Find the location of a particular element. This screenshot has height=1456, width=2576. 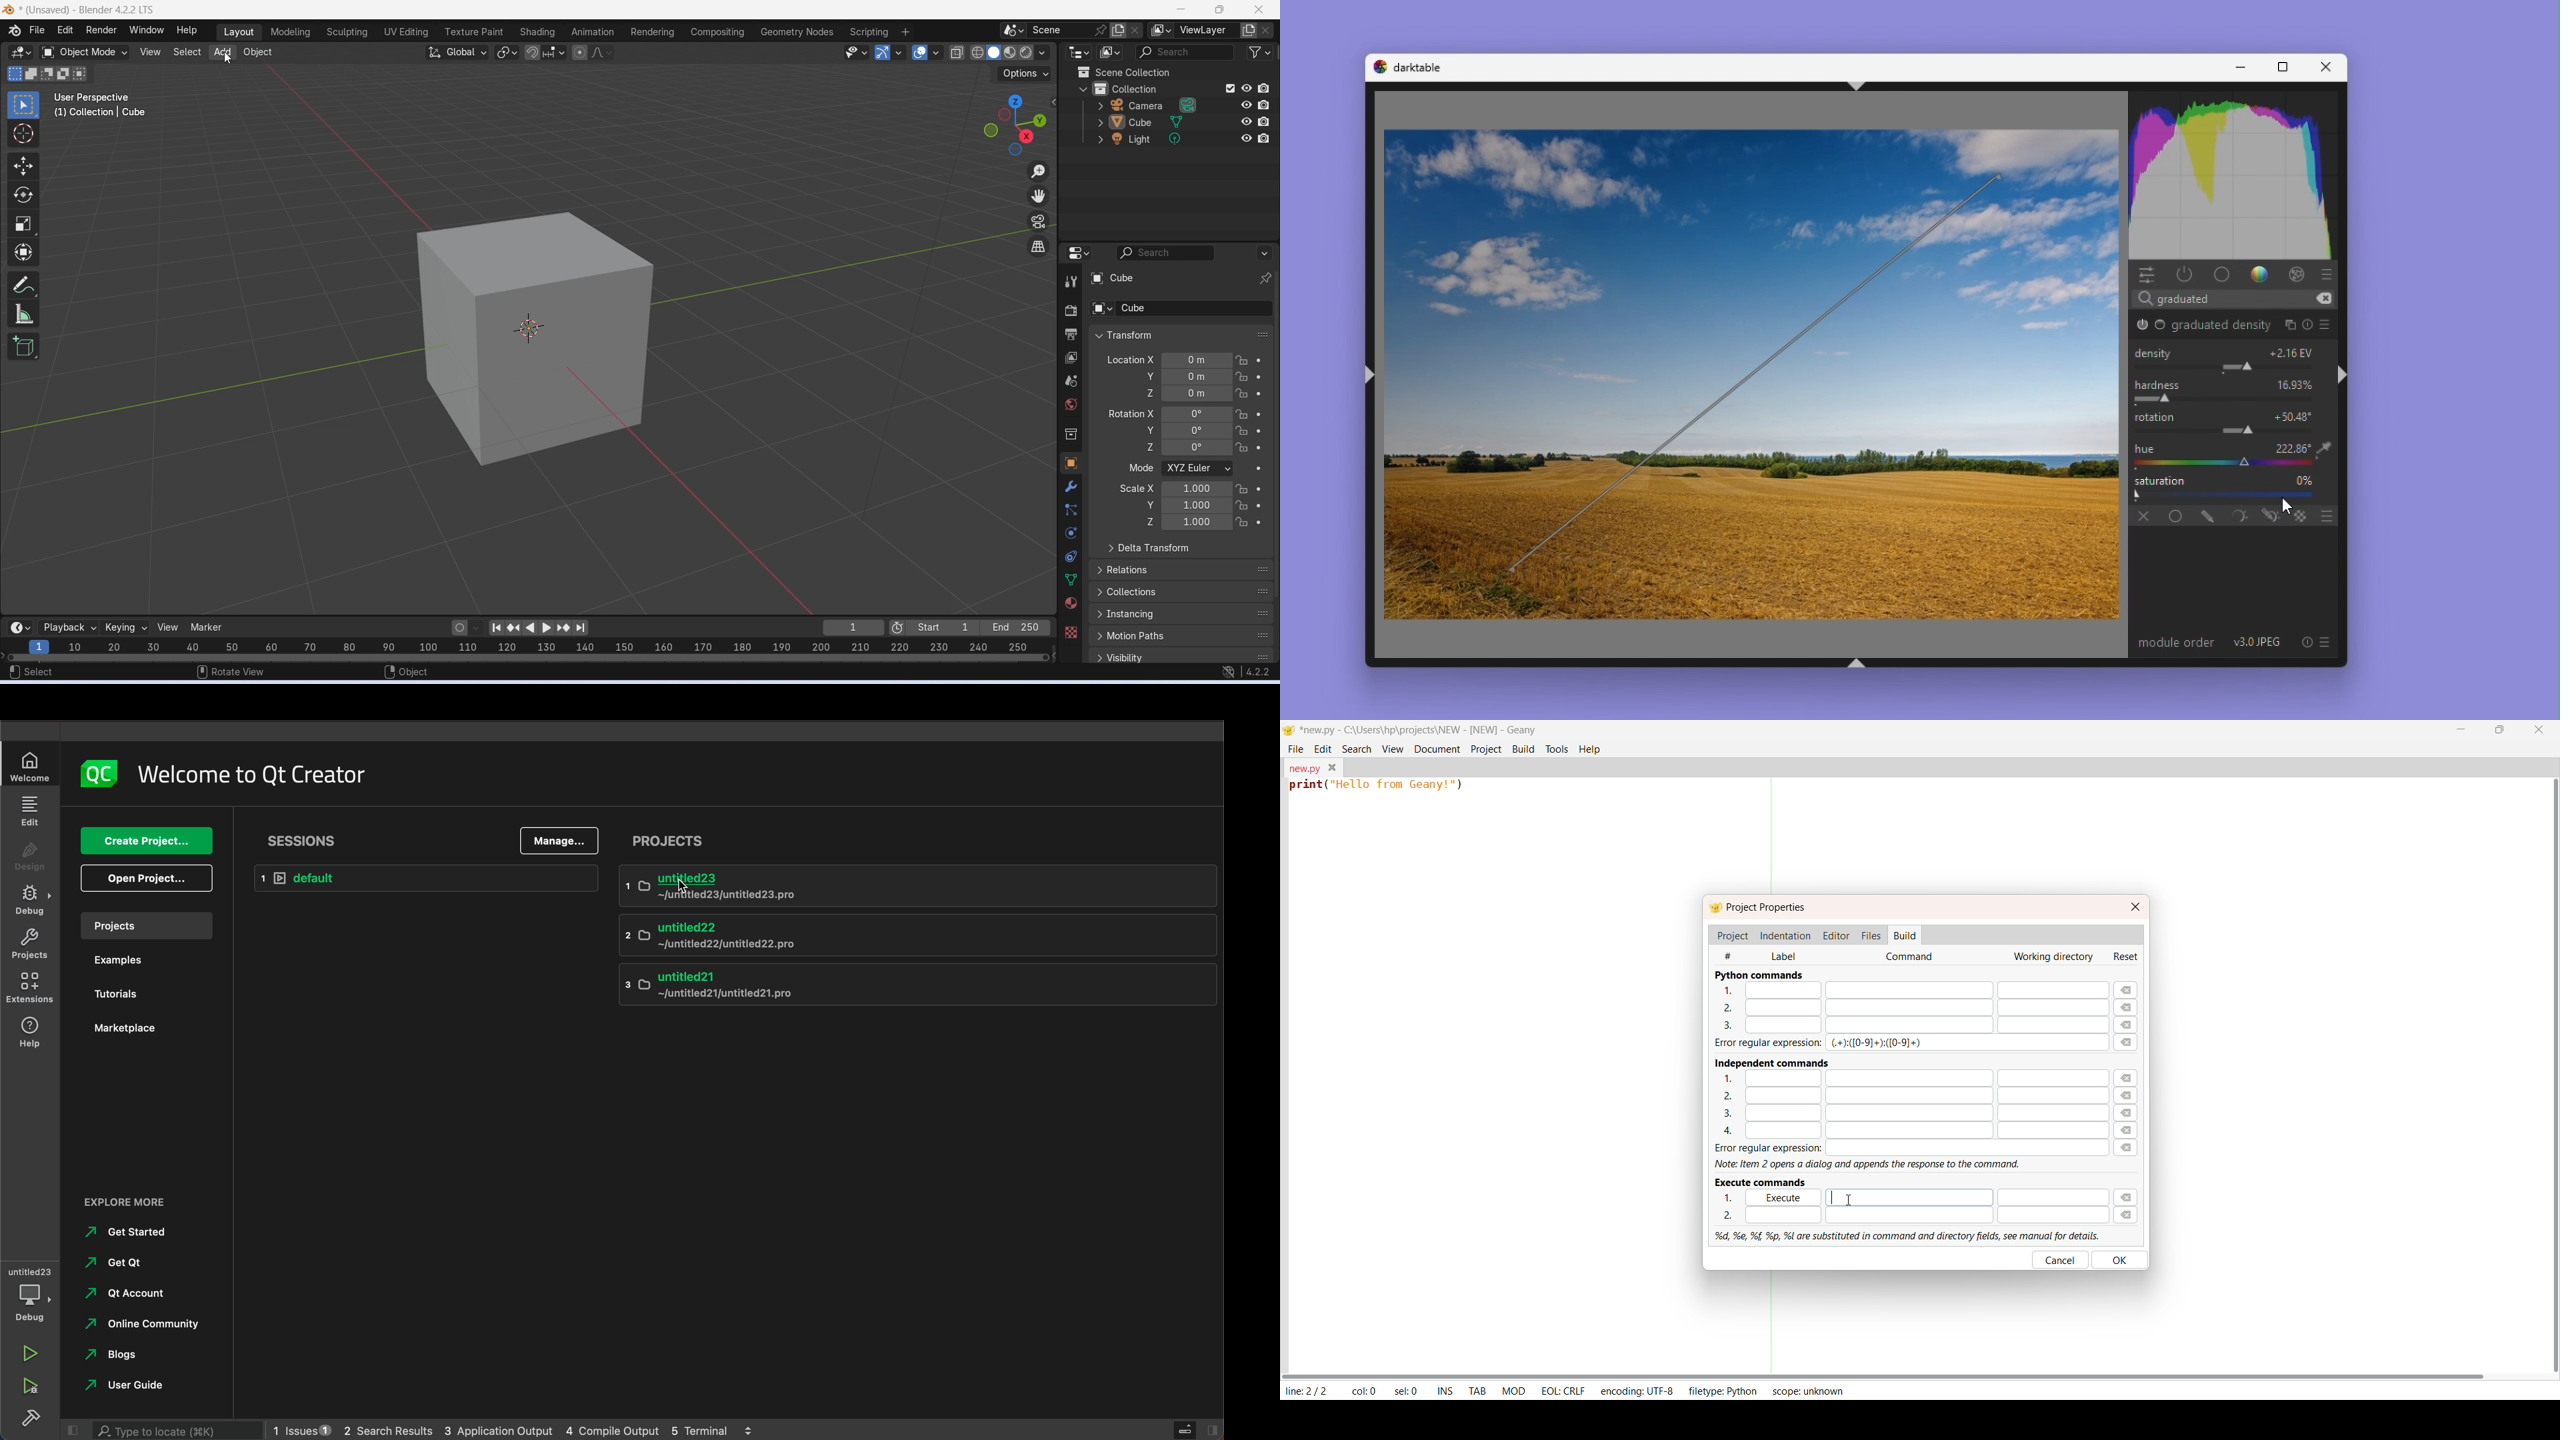

projects is located at coordinates (150, 927).